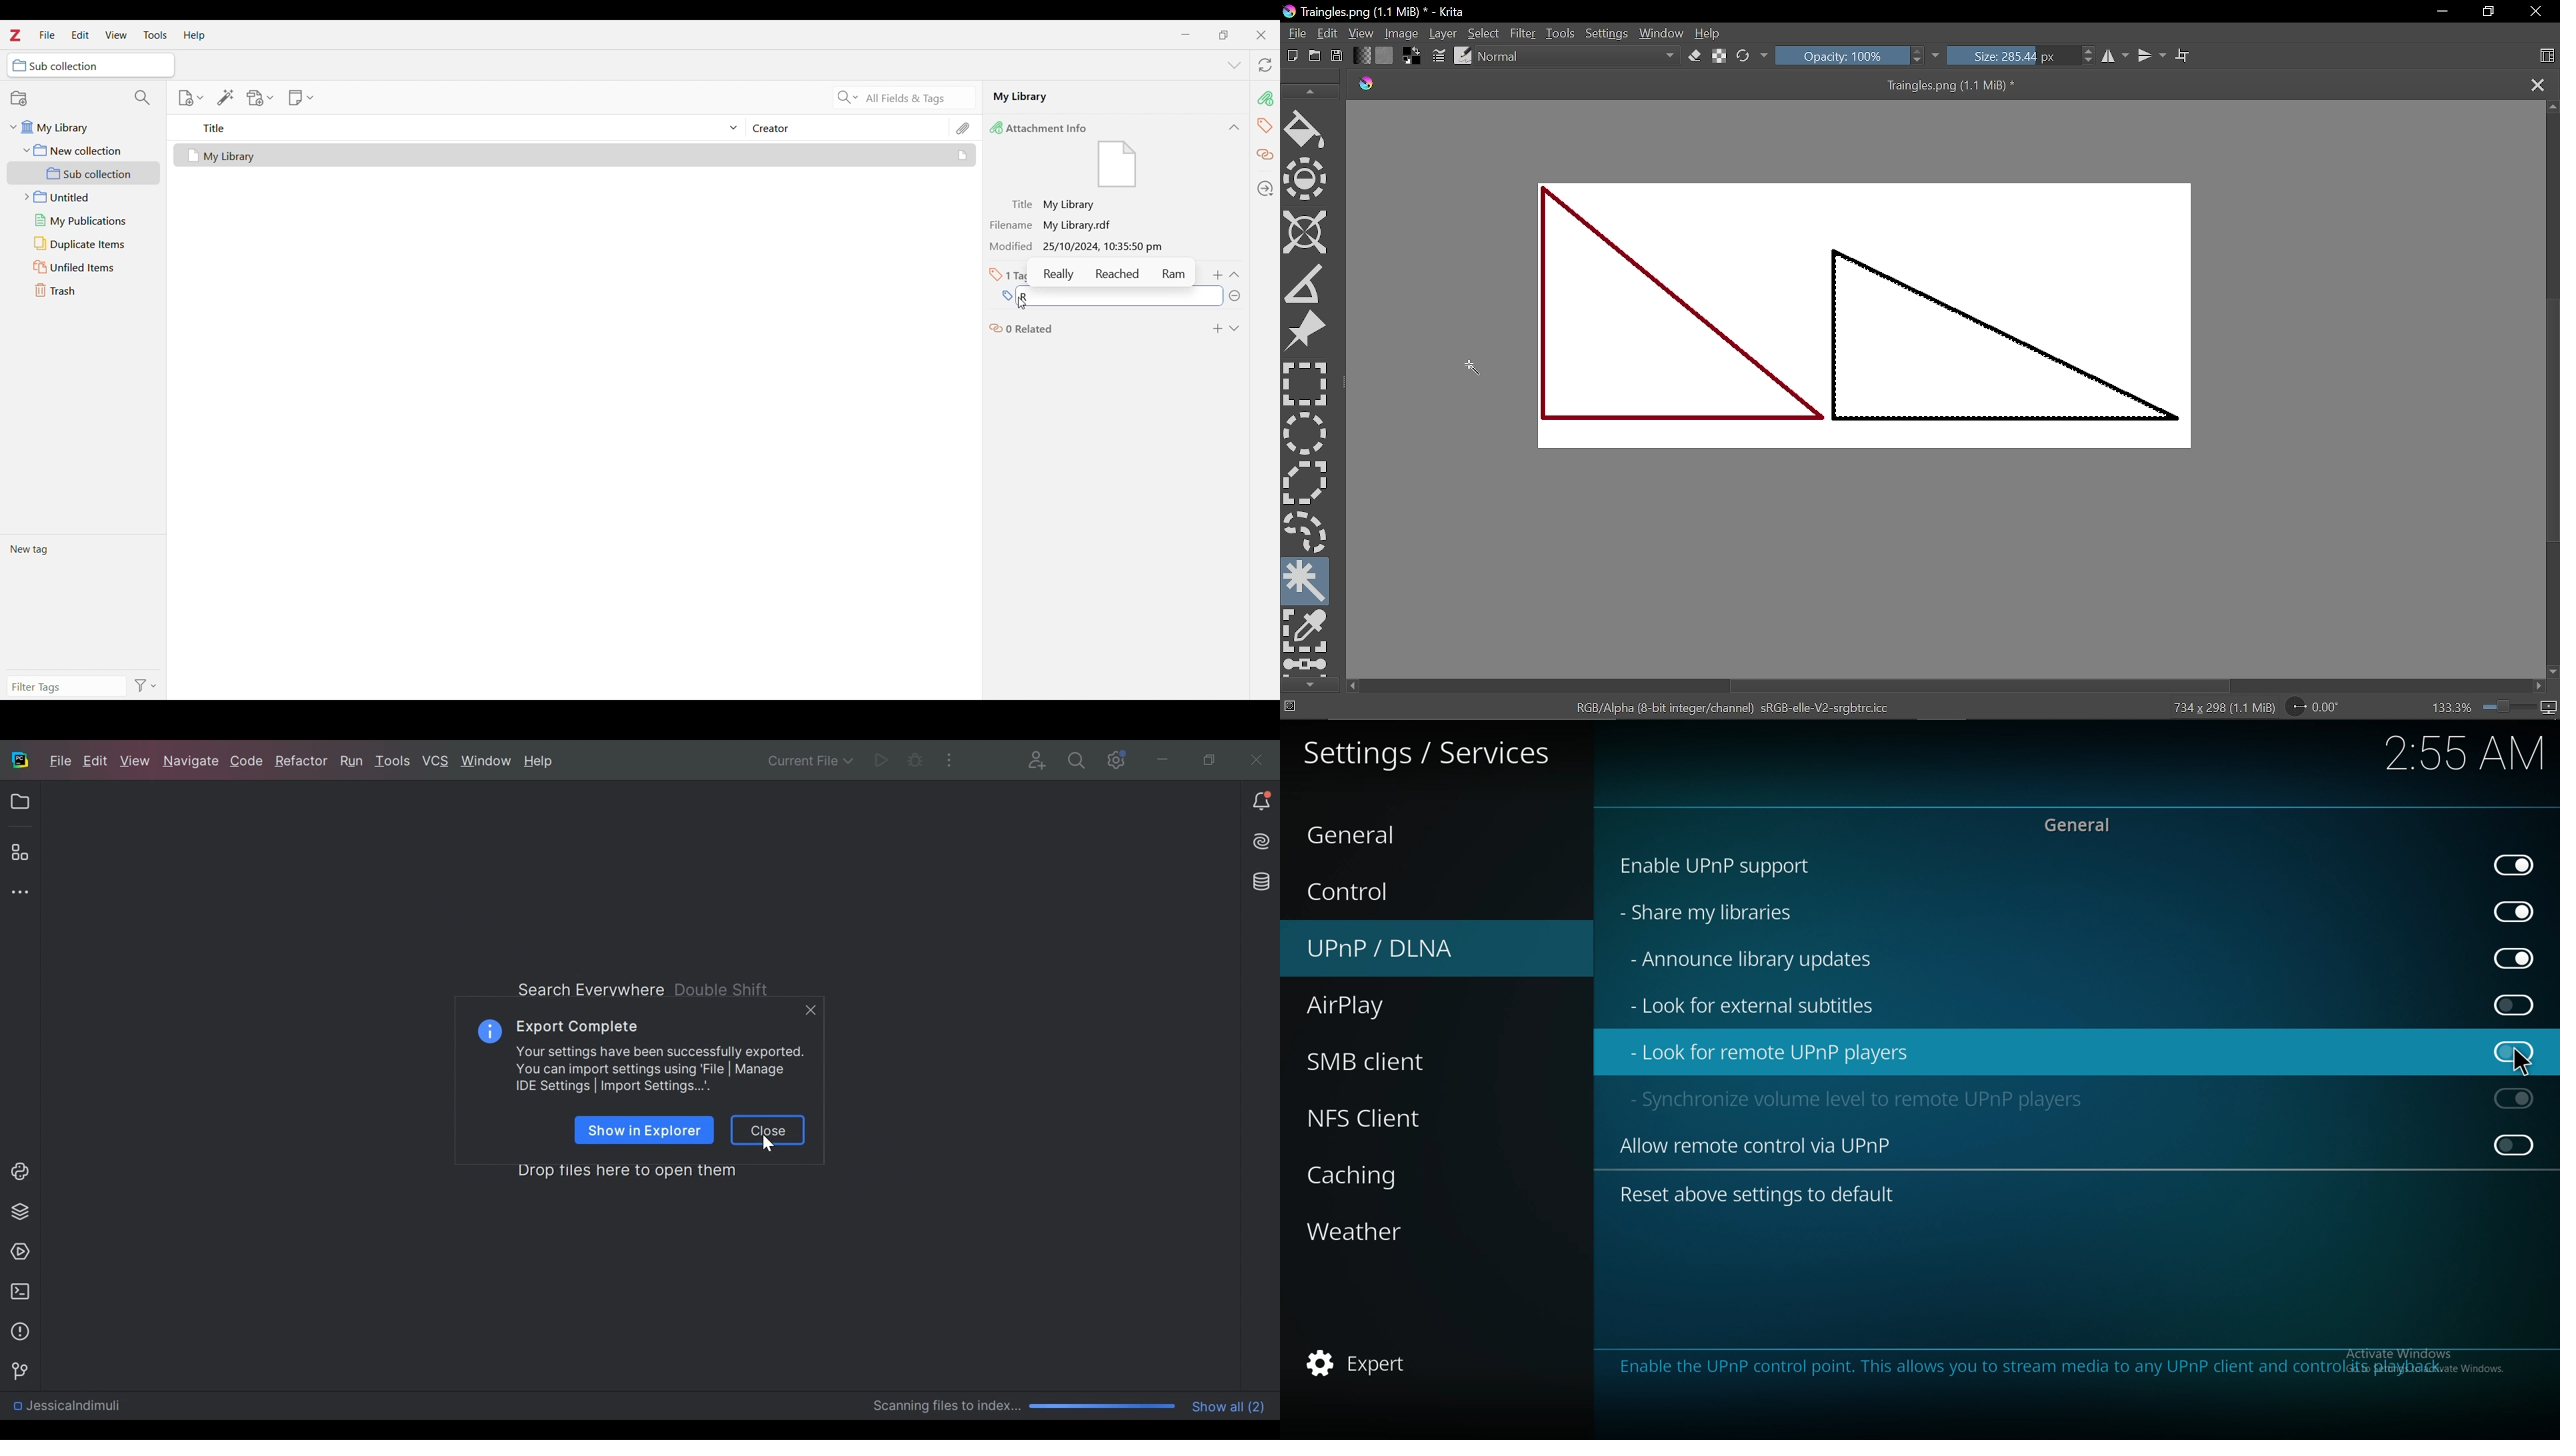 This screenshot has height=1456, width=2576. Describe the element at coordinates (1217, 329) in the screenshot. I see `Add` at that location.